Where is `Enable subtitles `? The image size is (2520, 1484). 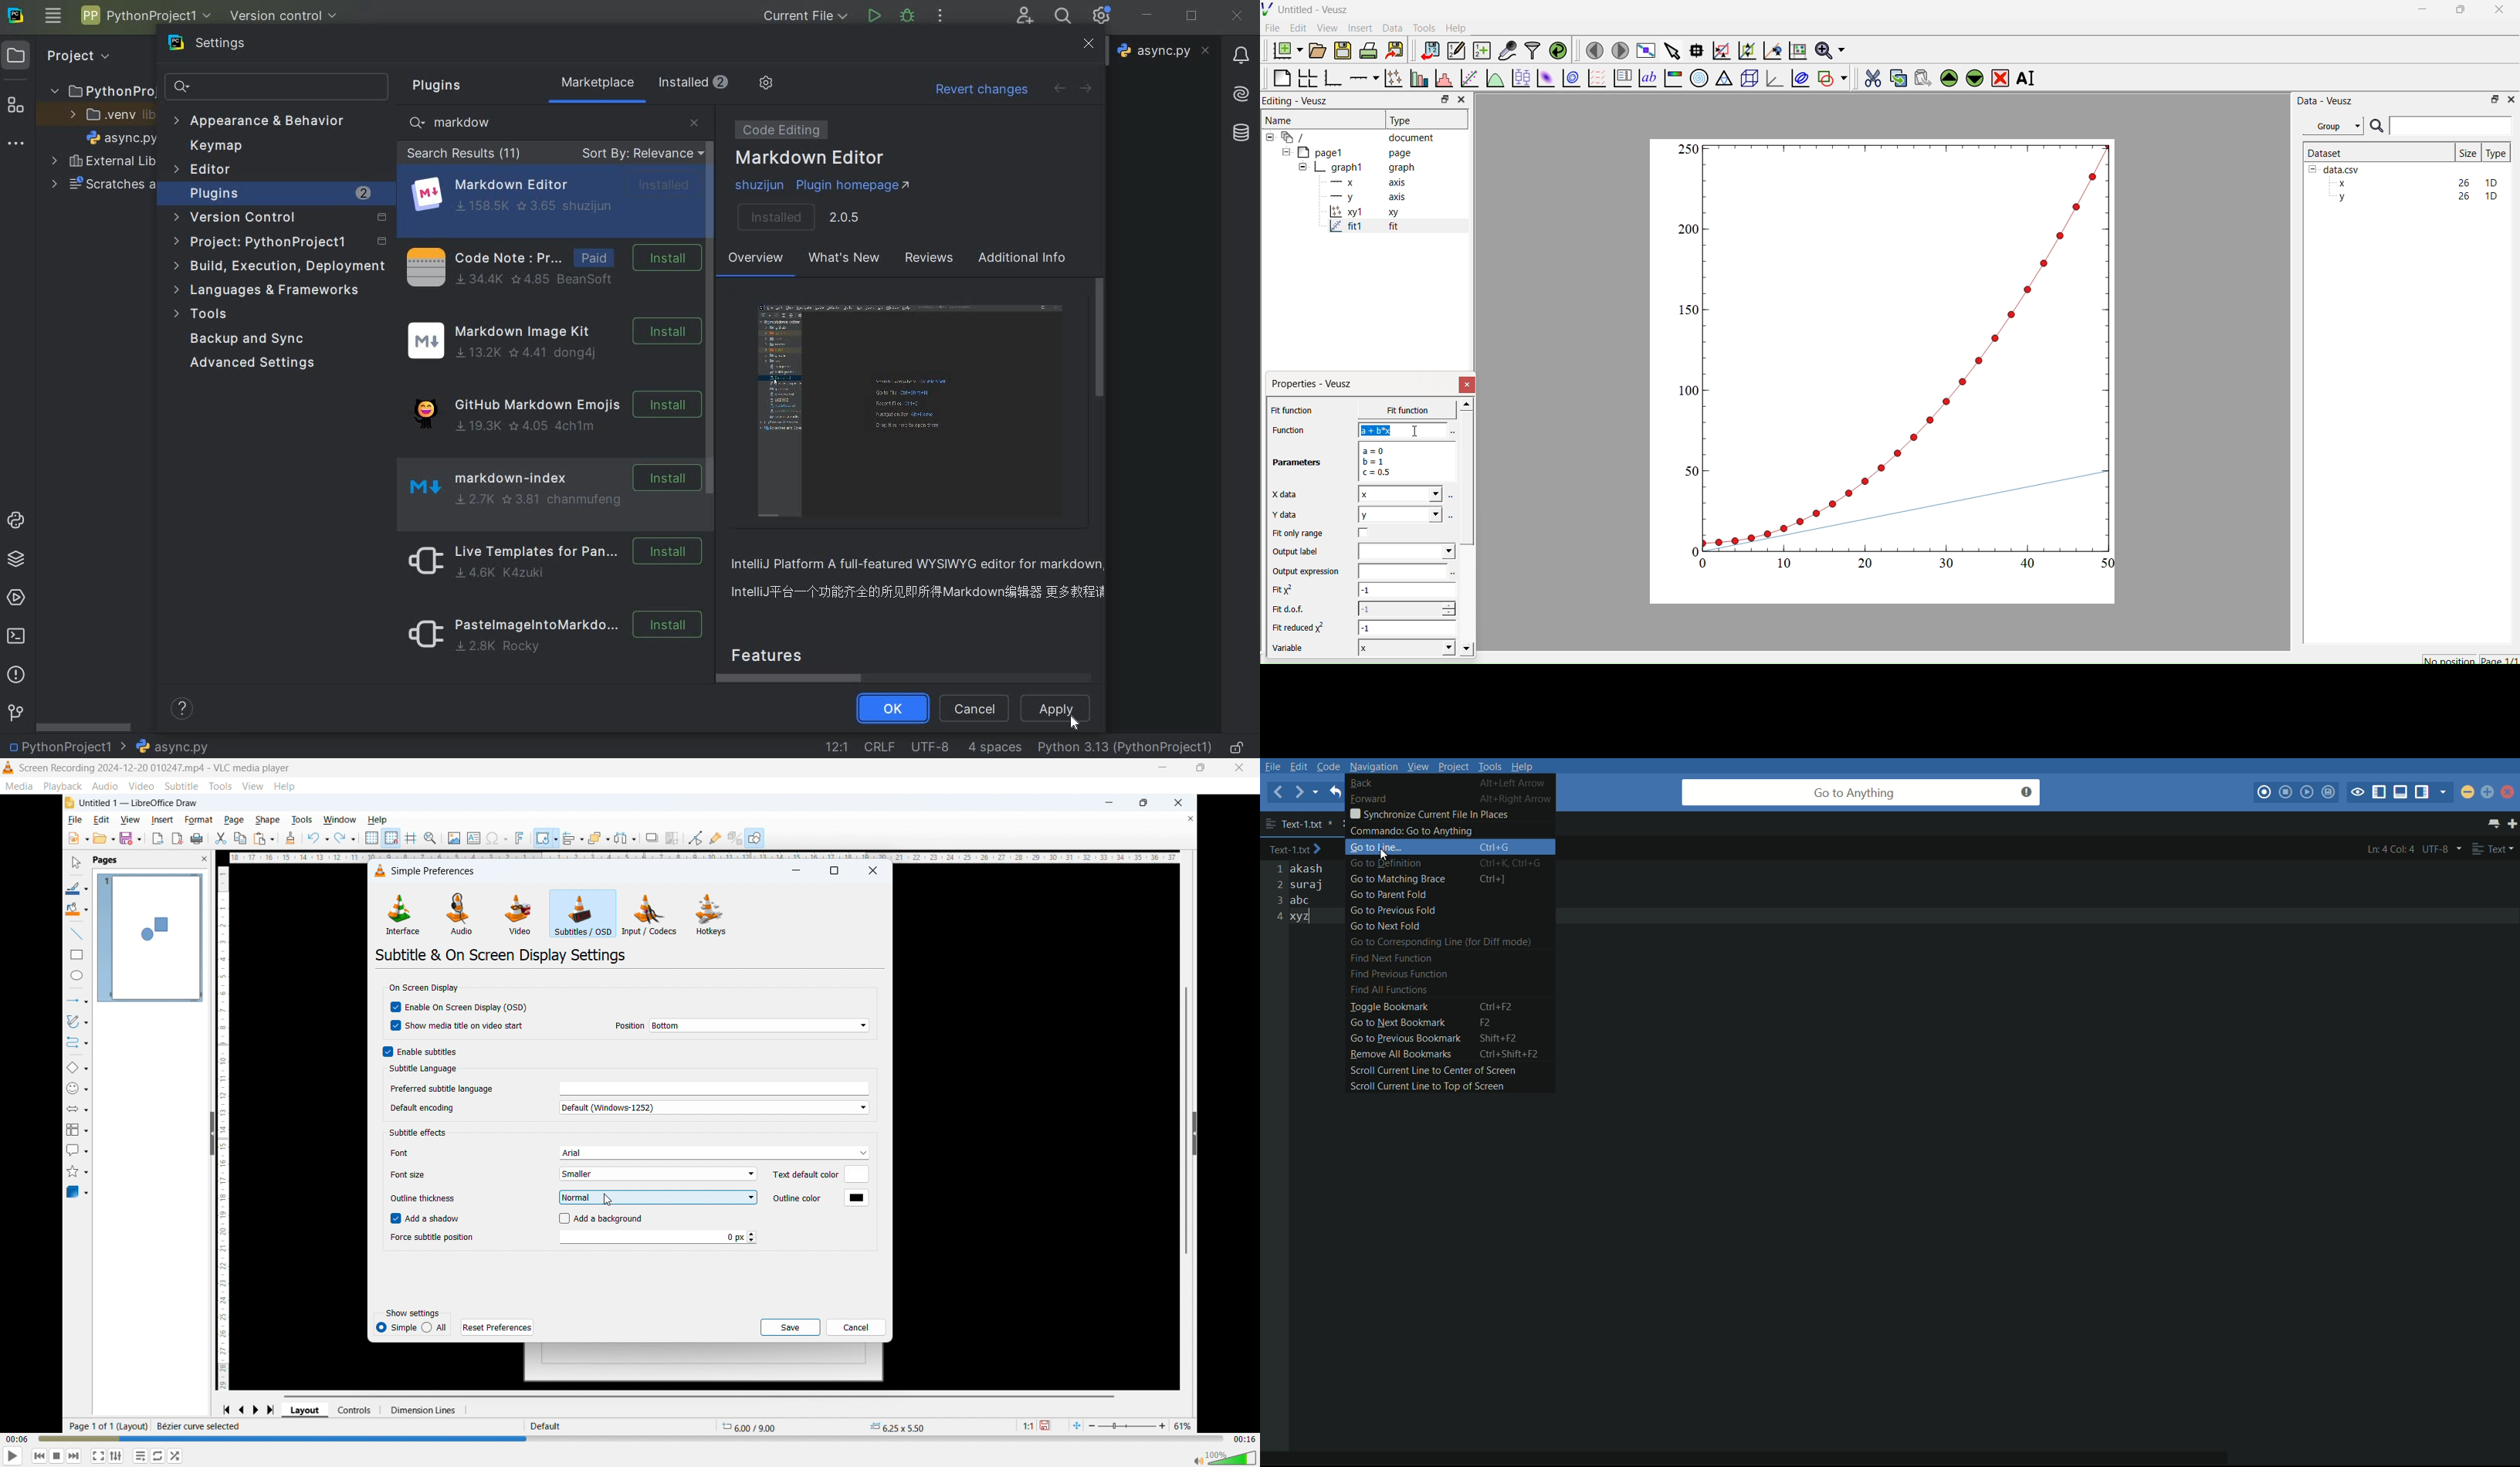 Enable subtitles  is located at coordinates (420, 1051).